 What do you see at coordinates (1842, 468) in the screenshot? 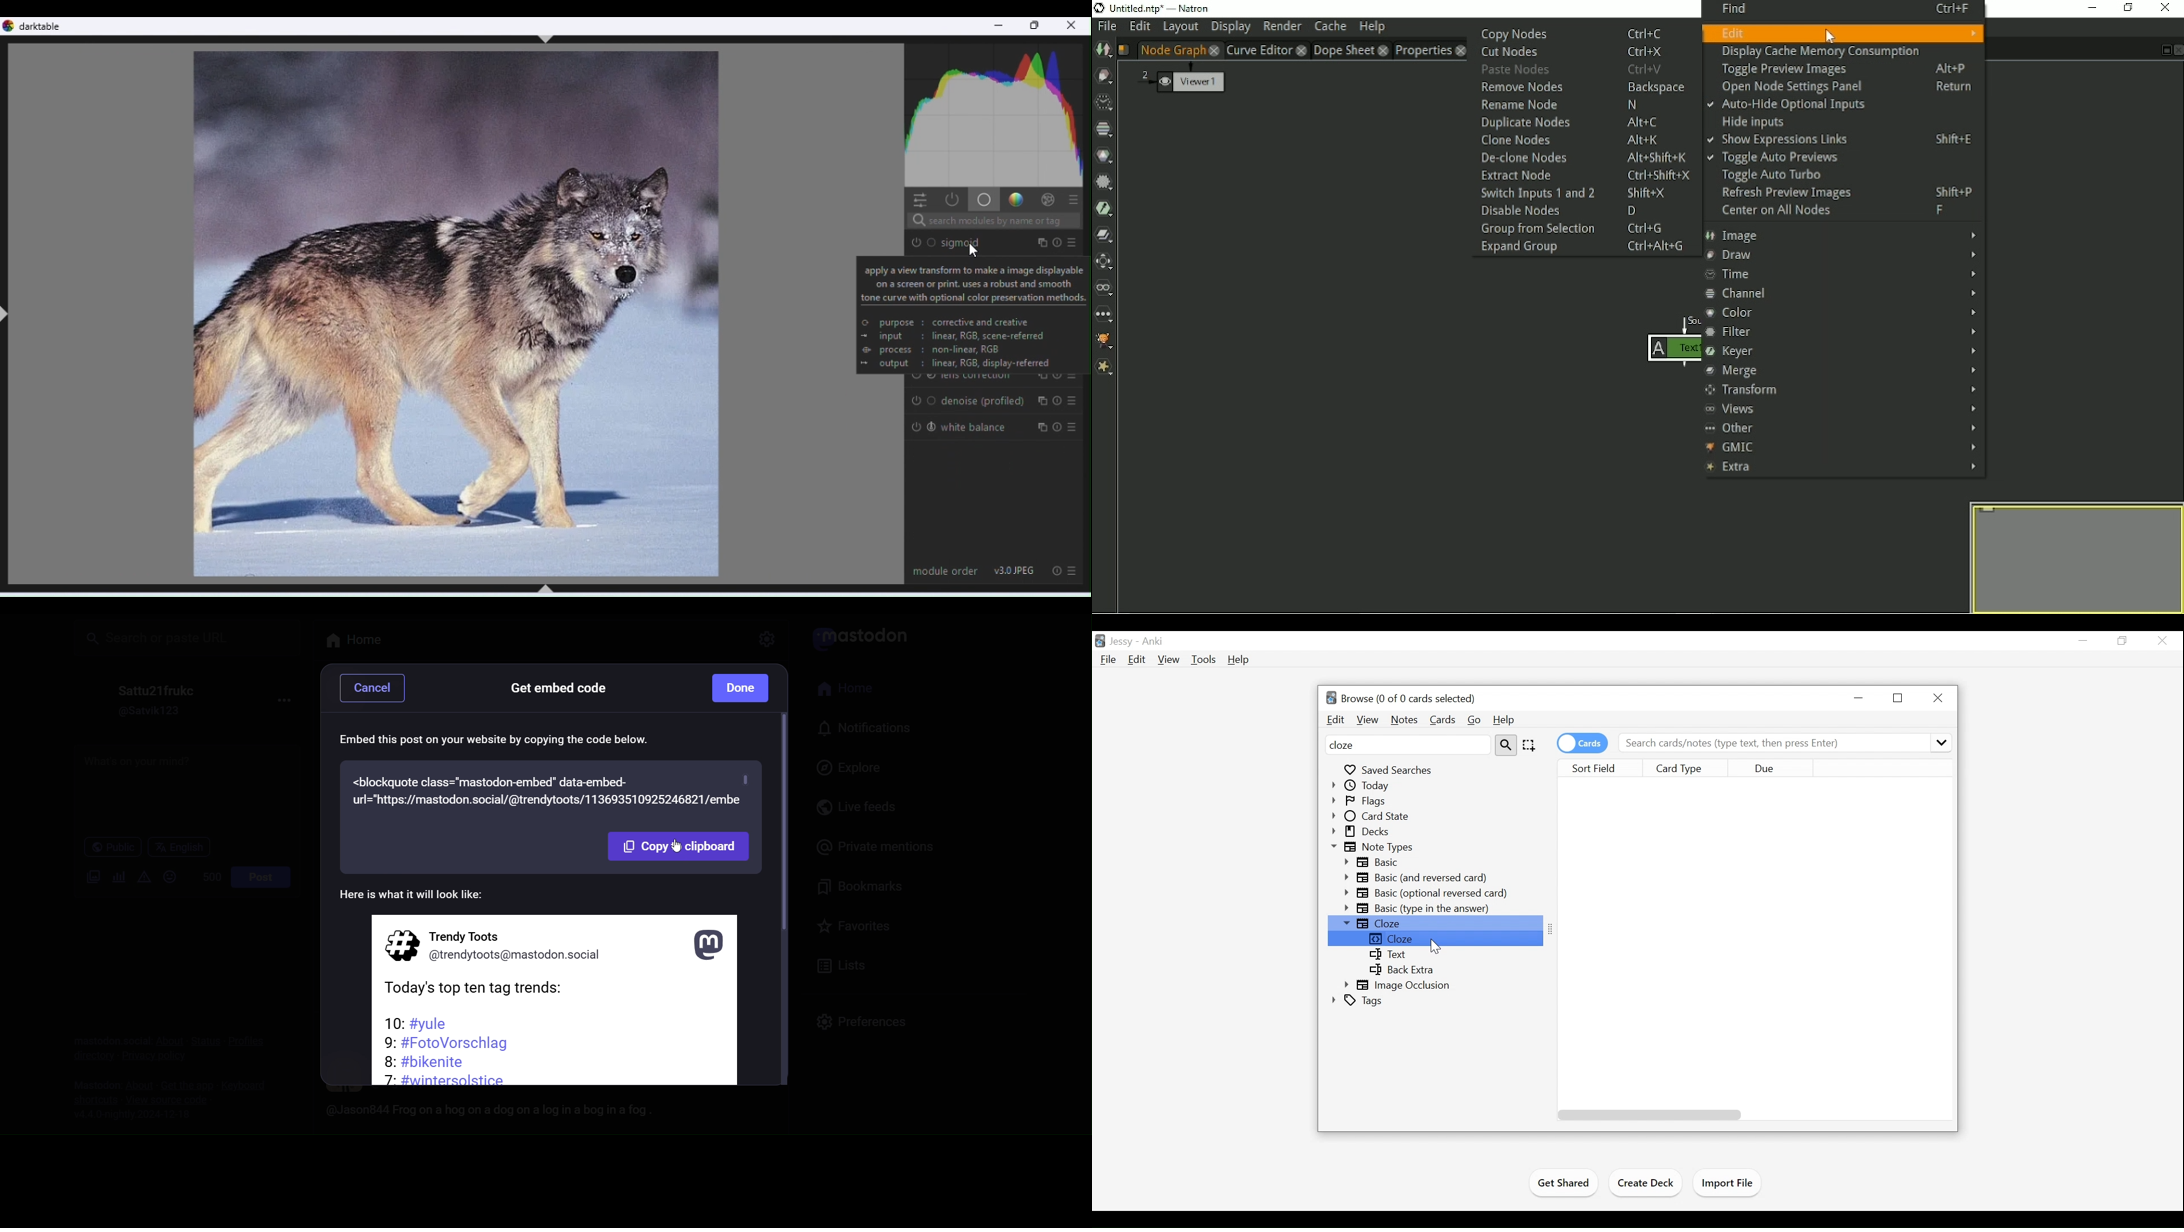
I see `Extra` at bounding box center [1842, 468].